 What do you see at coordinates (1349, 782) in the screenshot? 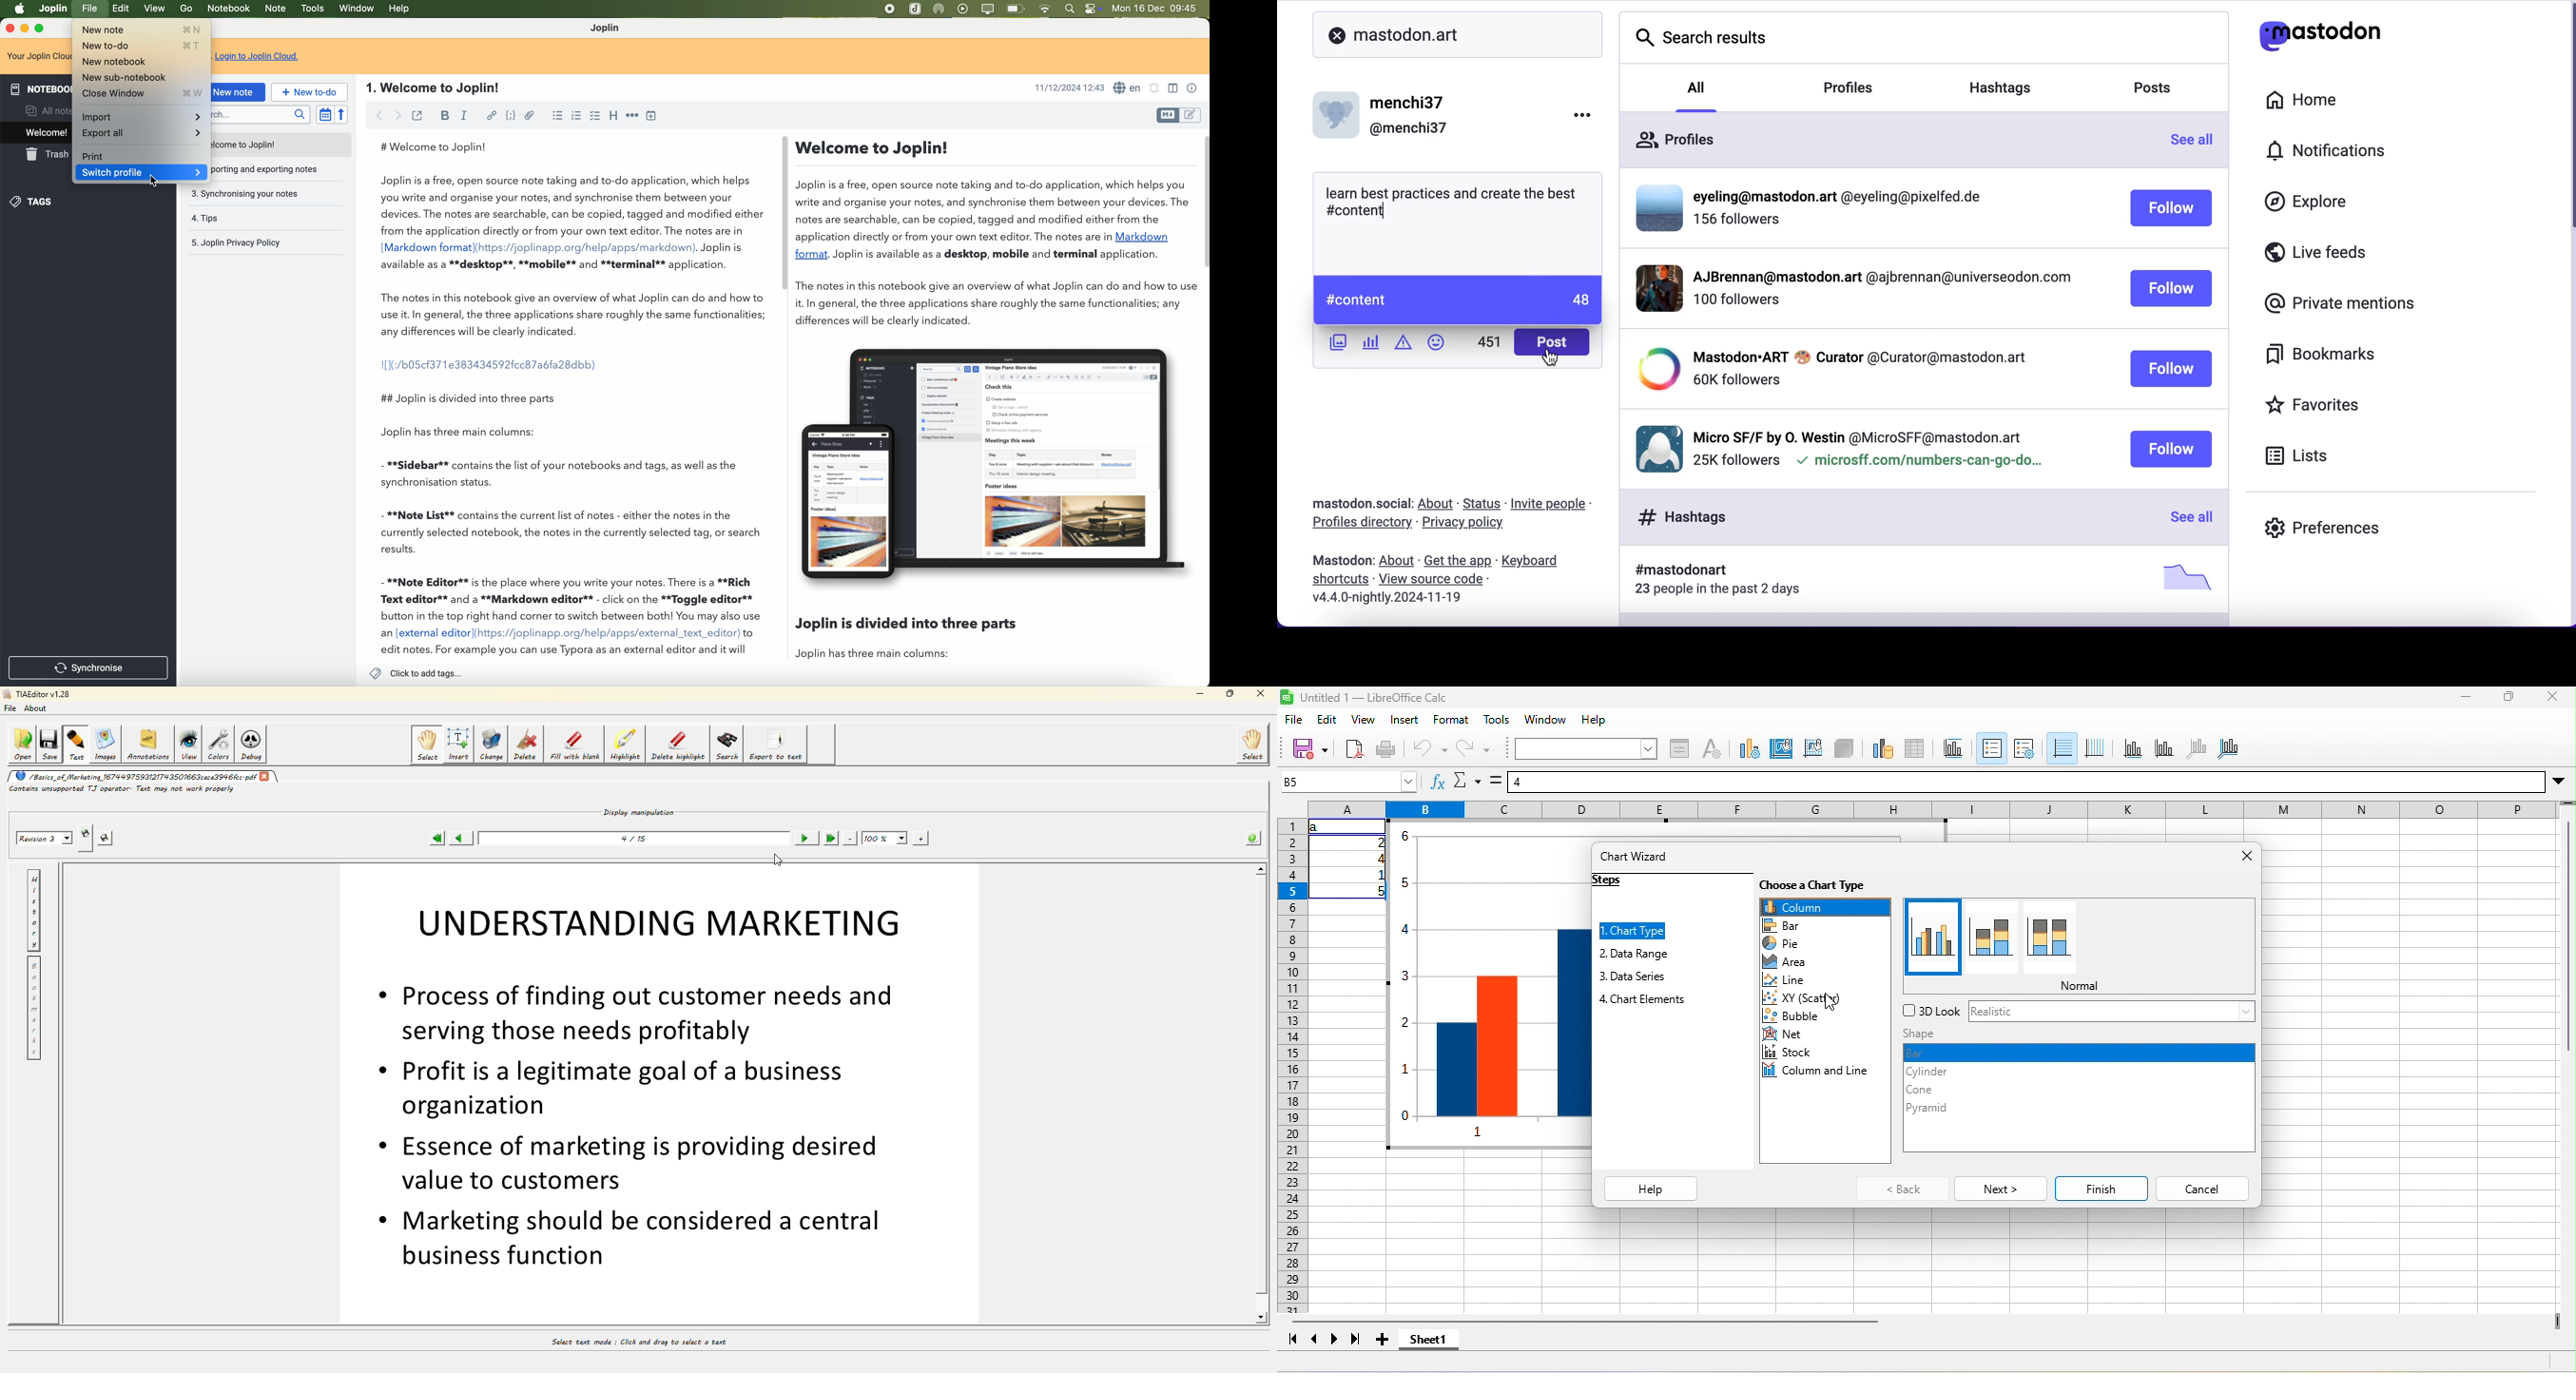
I see `name box` at bounding box center [1349, 782].